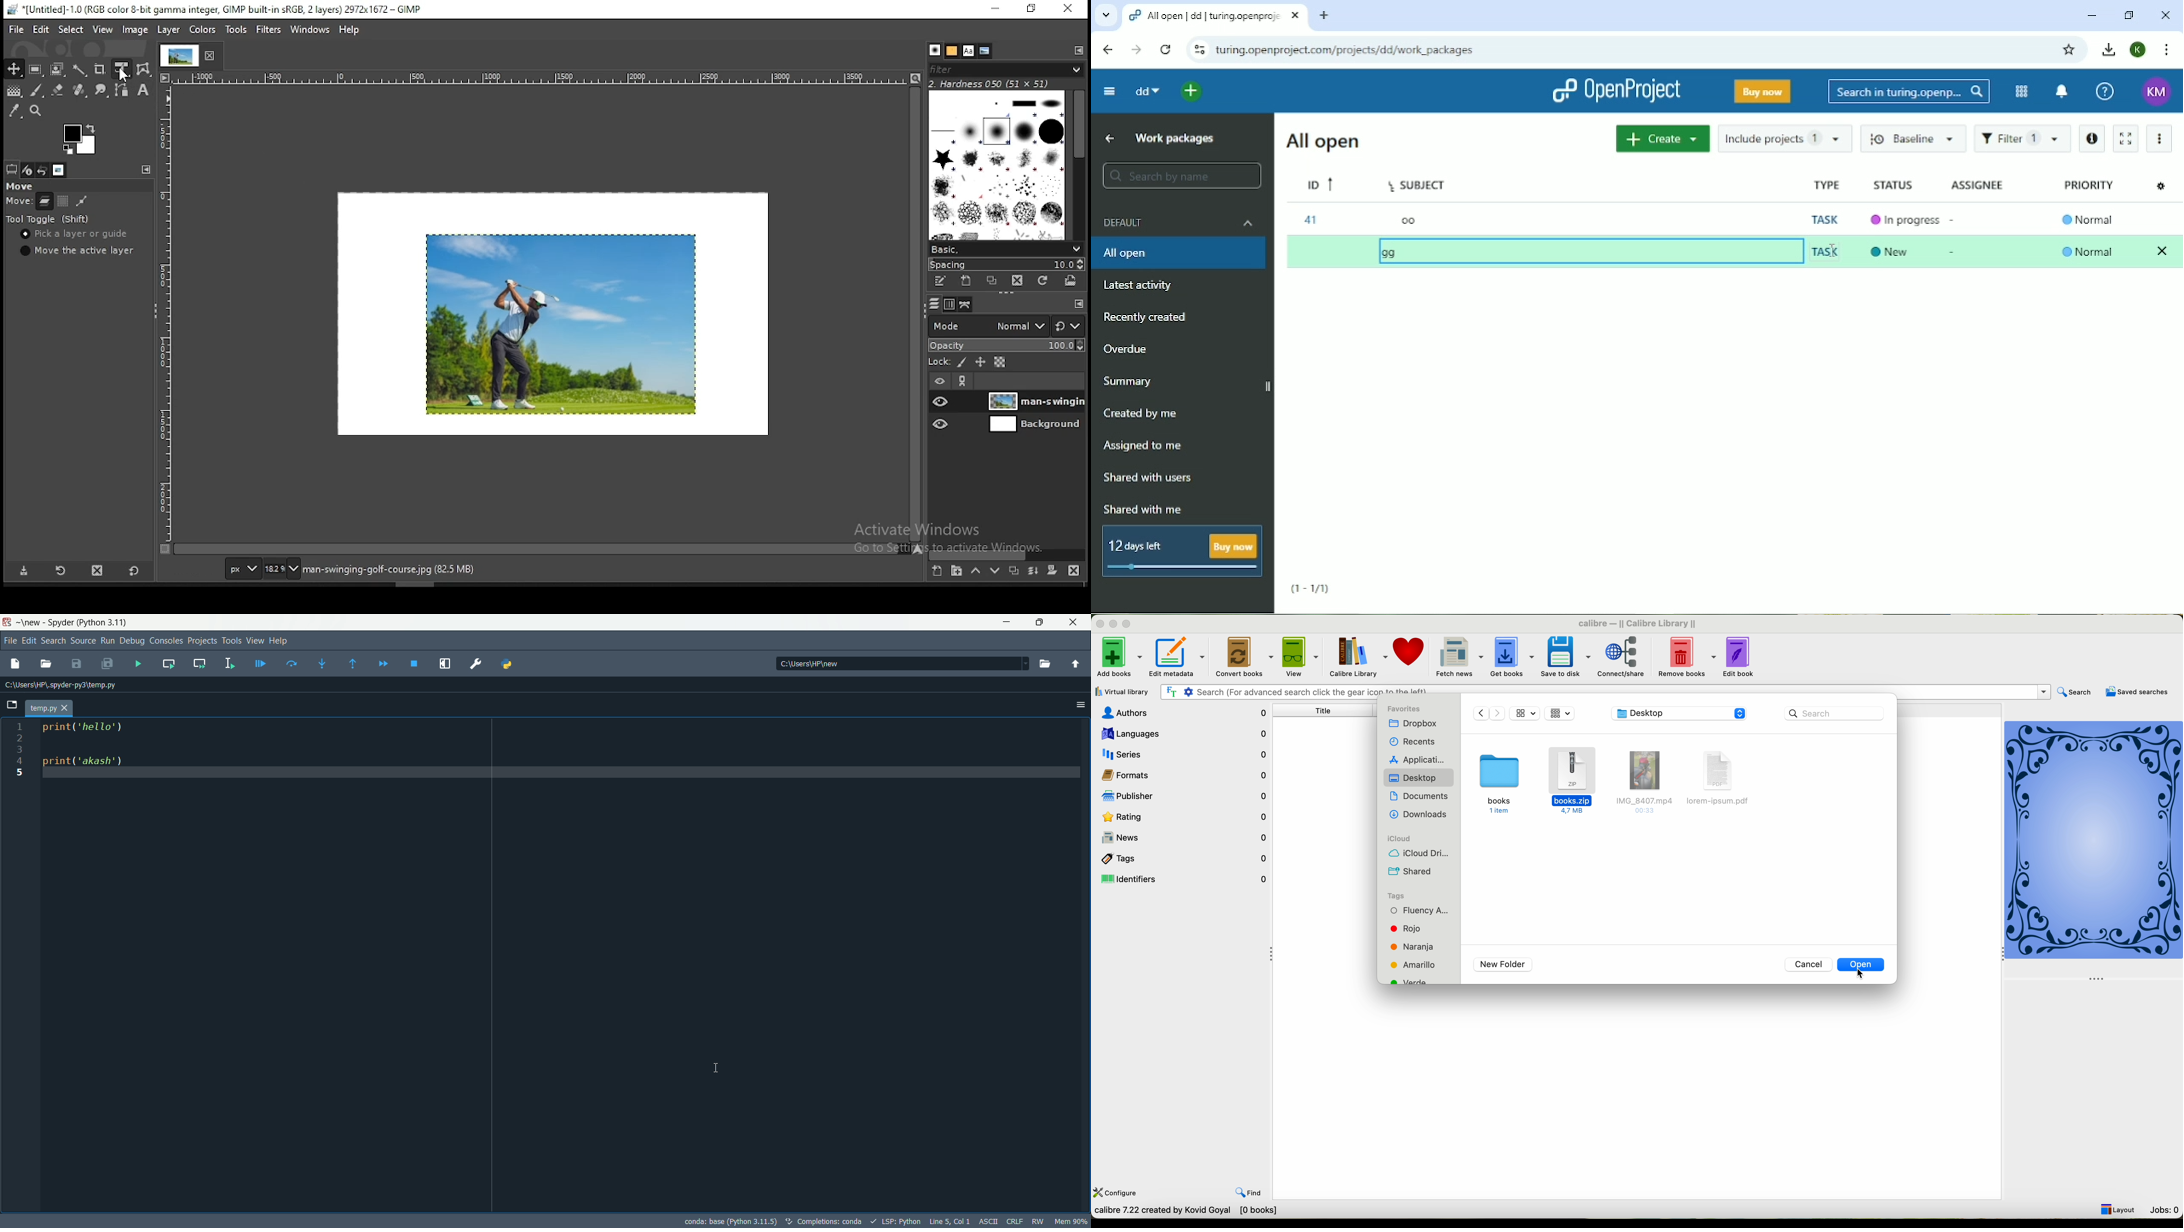  I want to click on close, so click(213, 56).